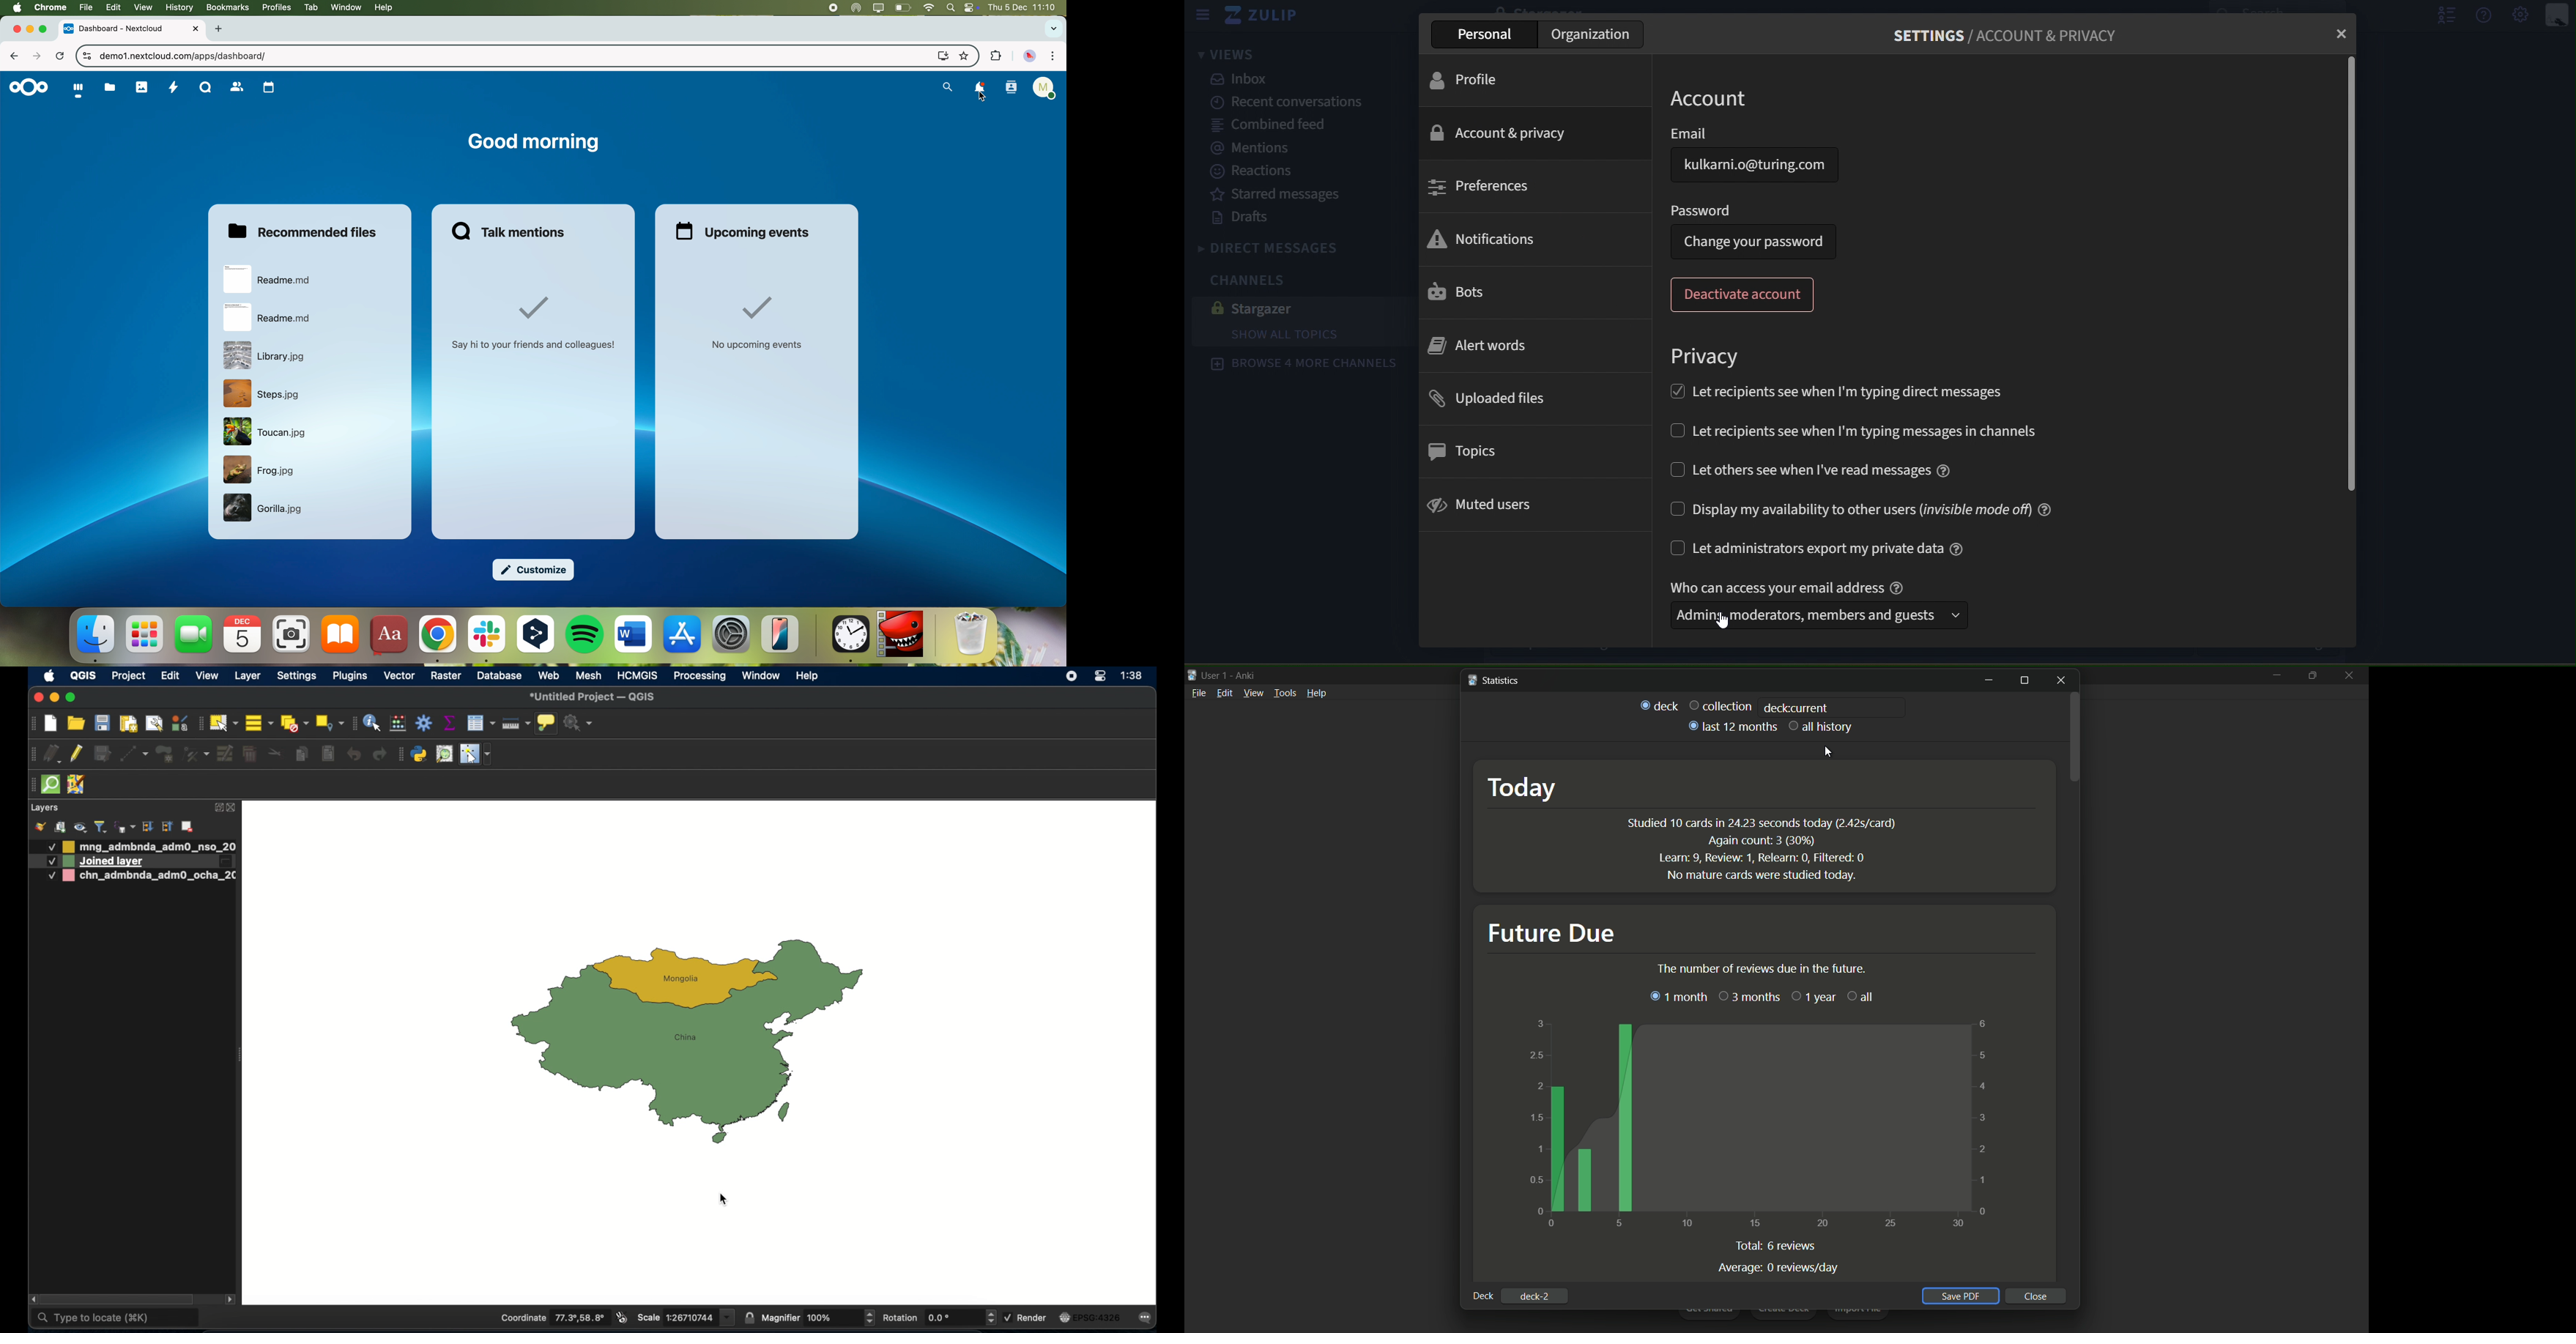 The height and width of the screenshot is (1344, 2576). What do you see at coordinates (77, 755) in the screenshot?
I see `toggle editing` at bounding box center [77, 755].